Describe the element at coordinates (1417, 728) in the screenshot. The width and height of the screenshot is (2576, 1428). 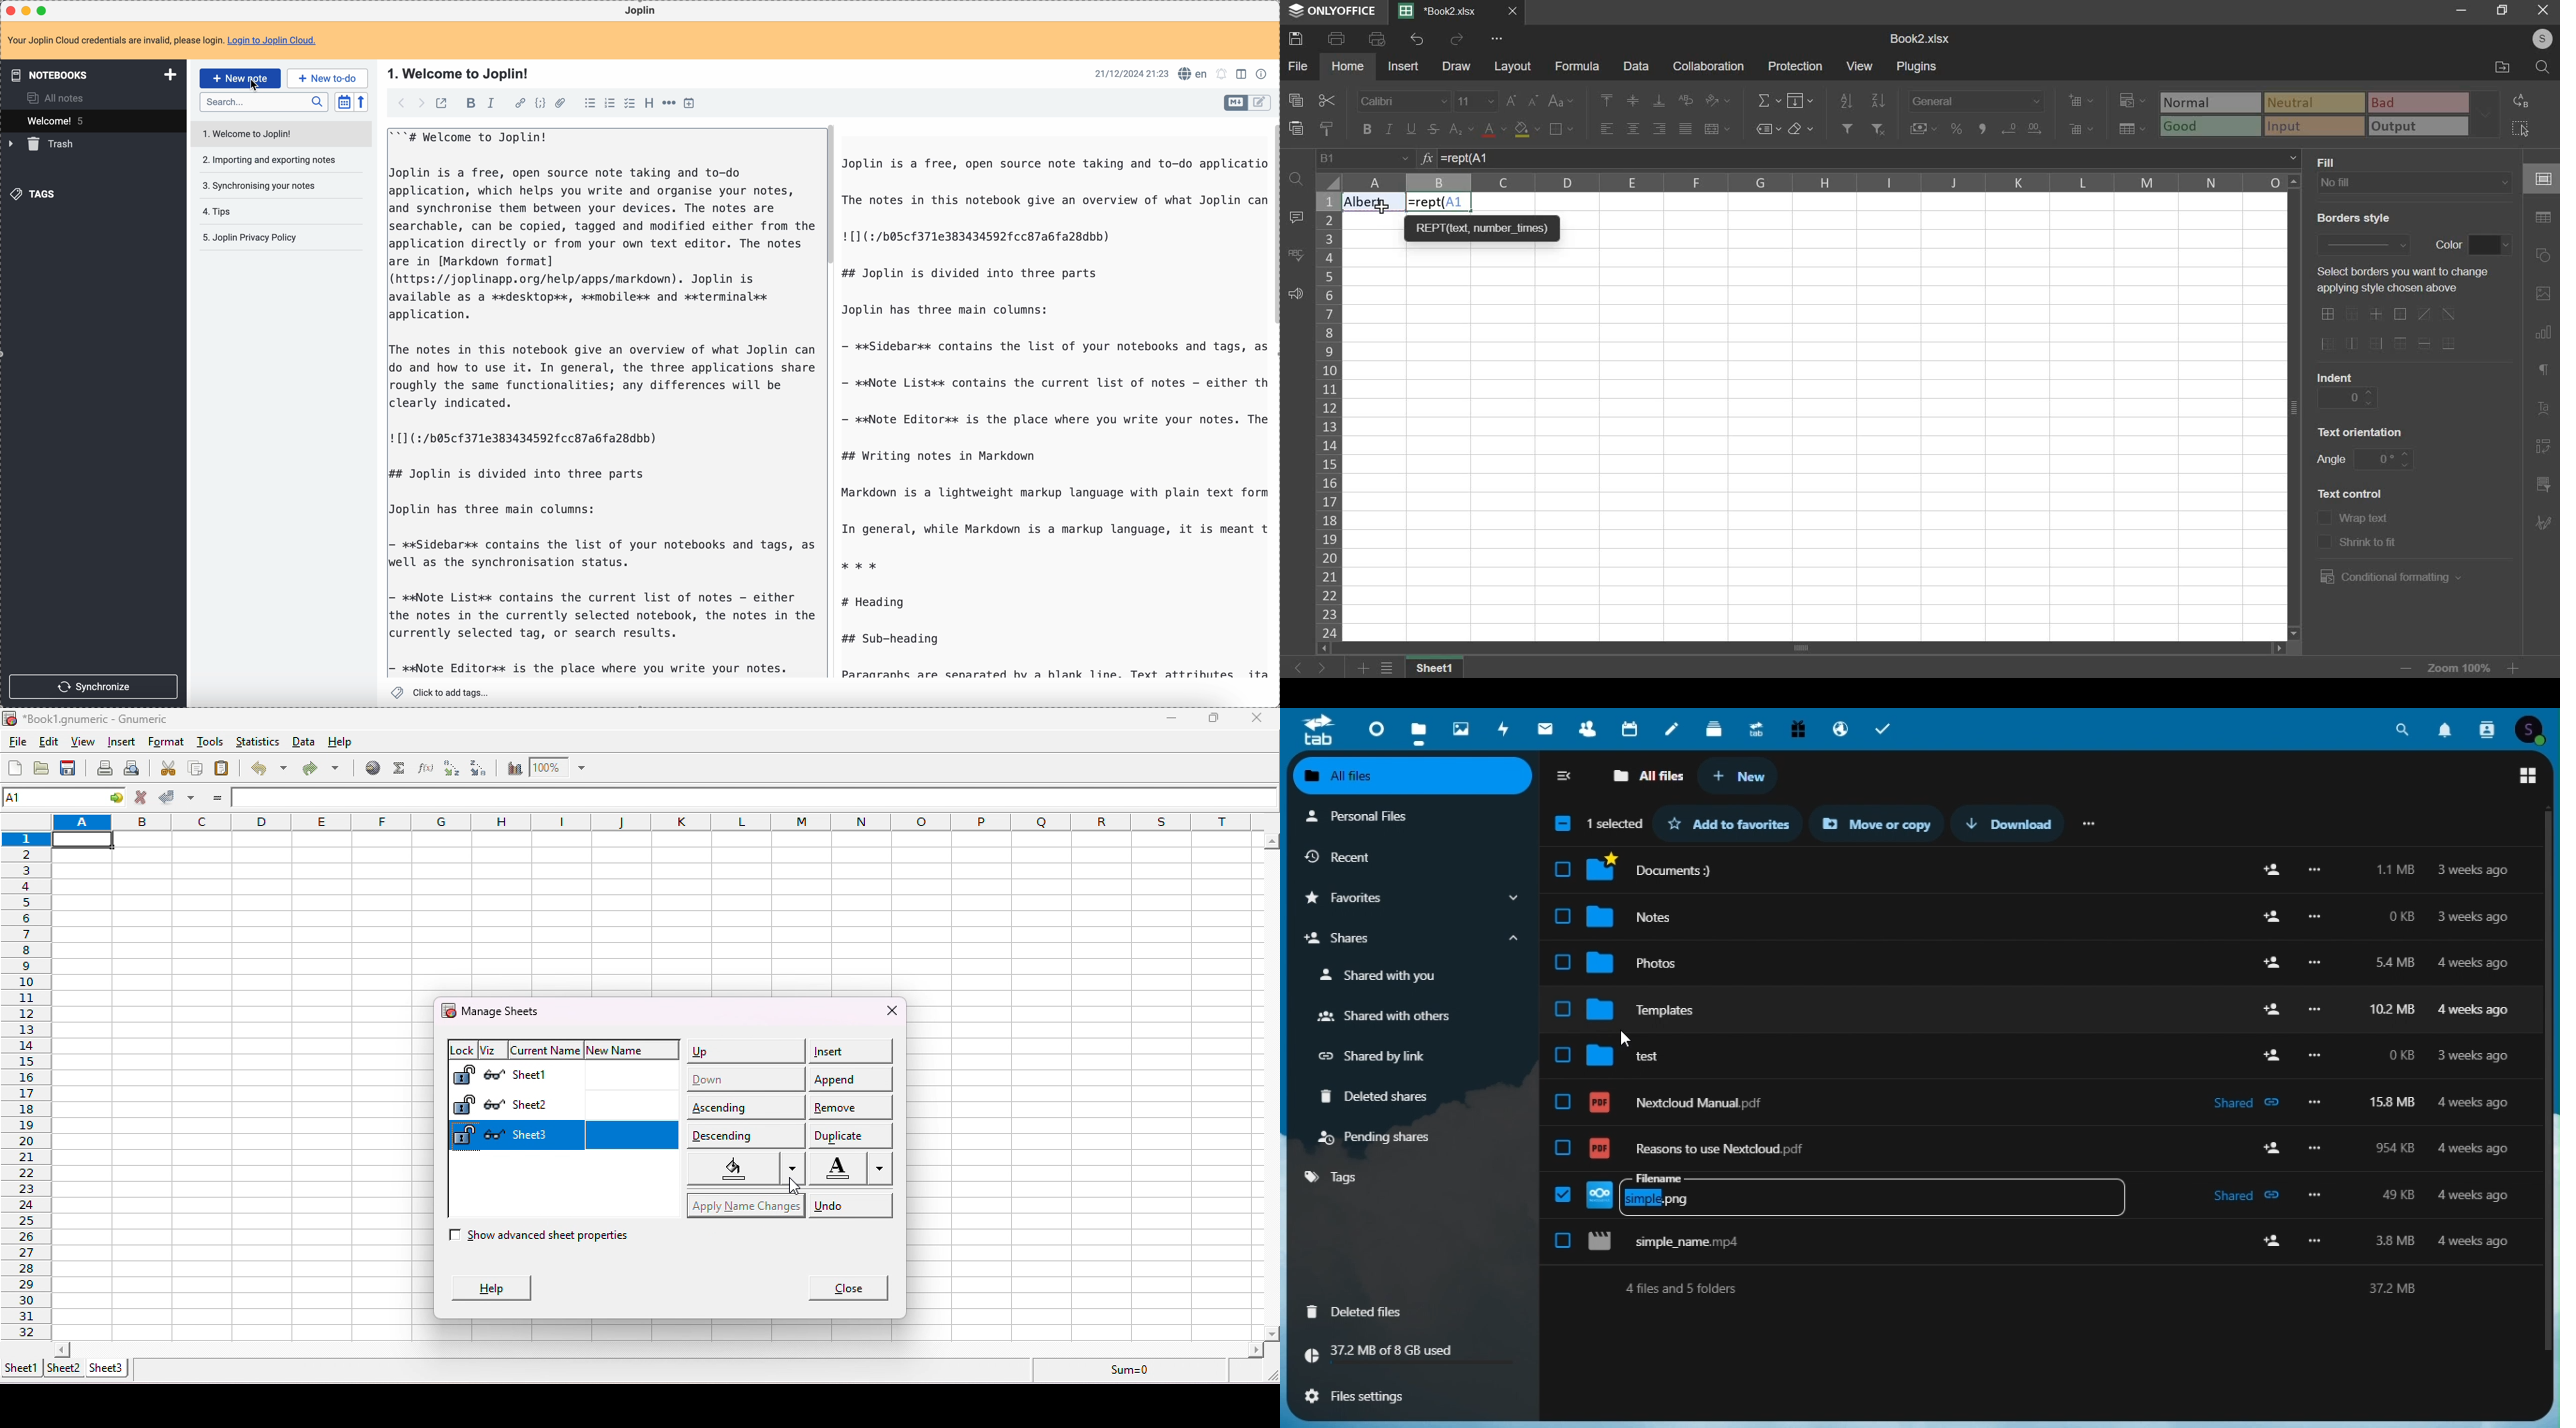
I see `files` at that location.